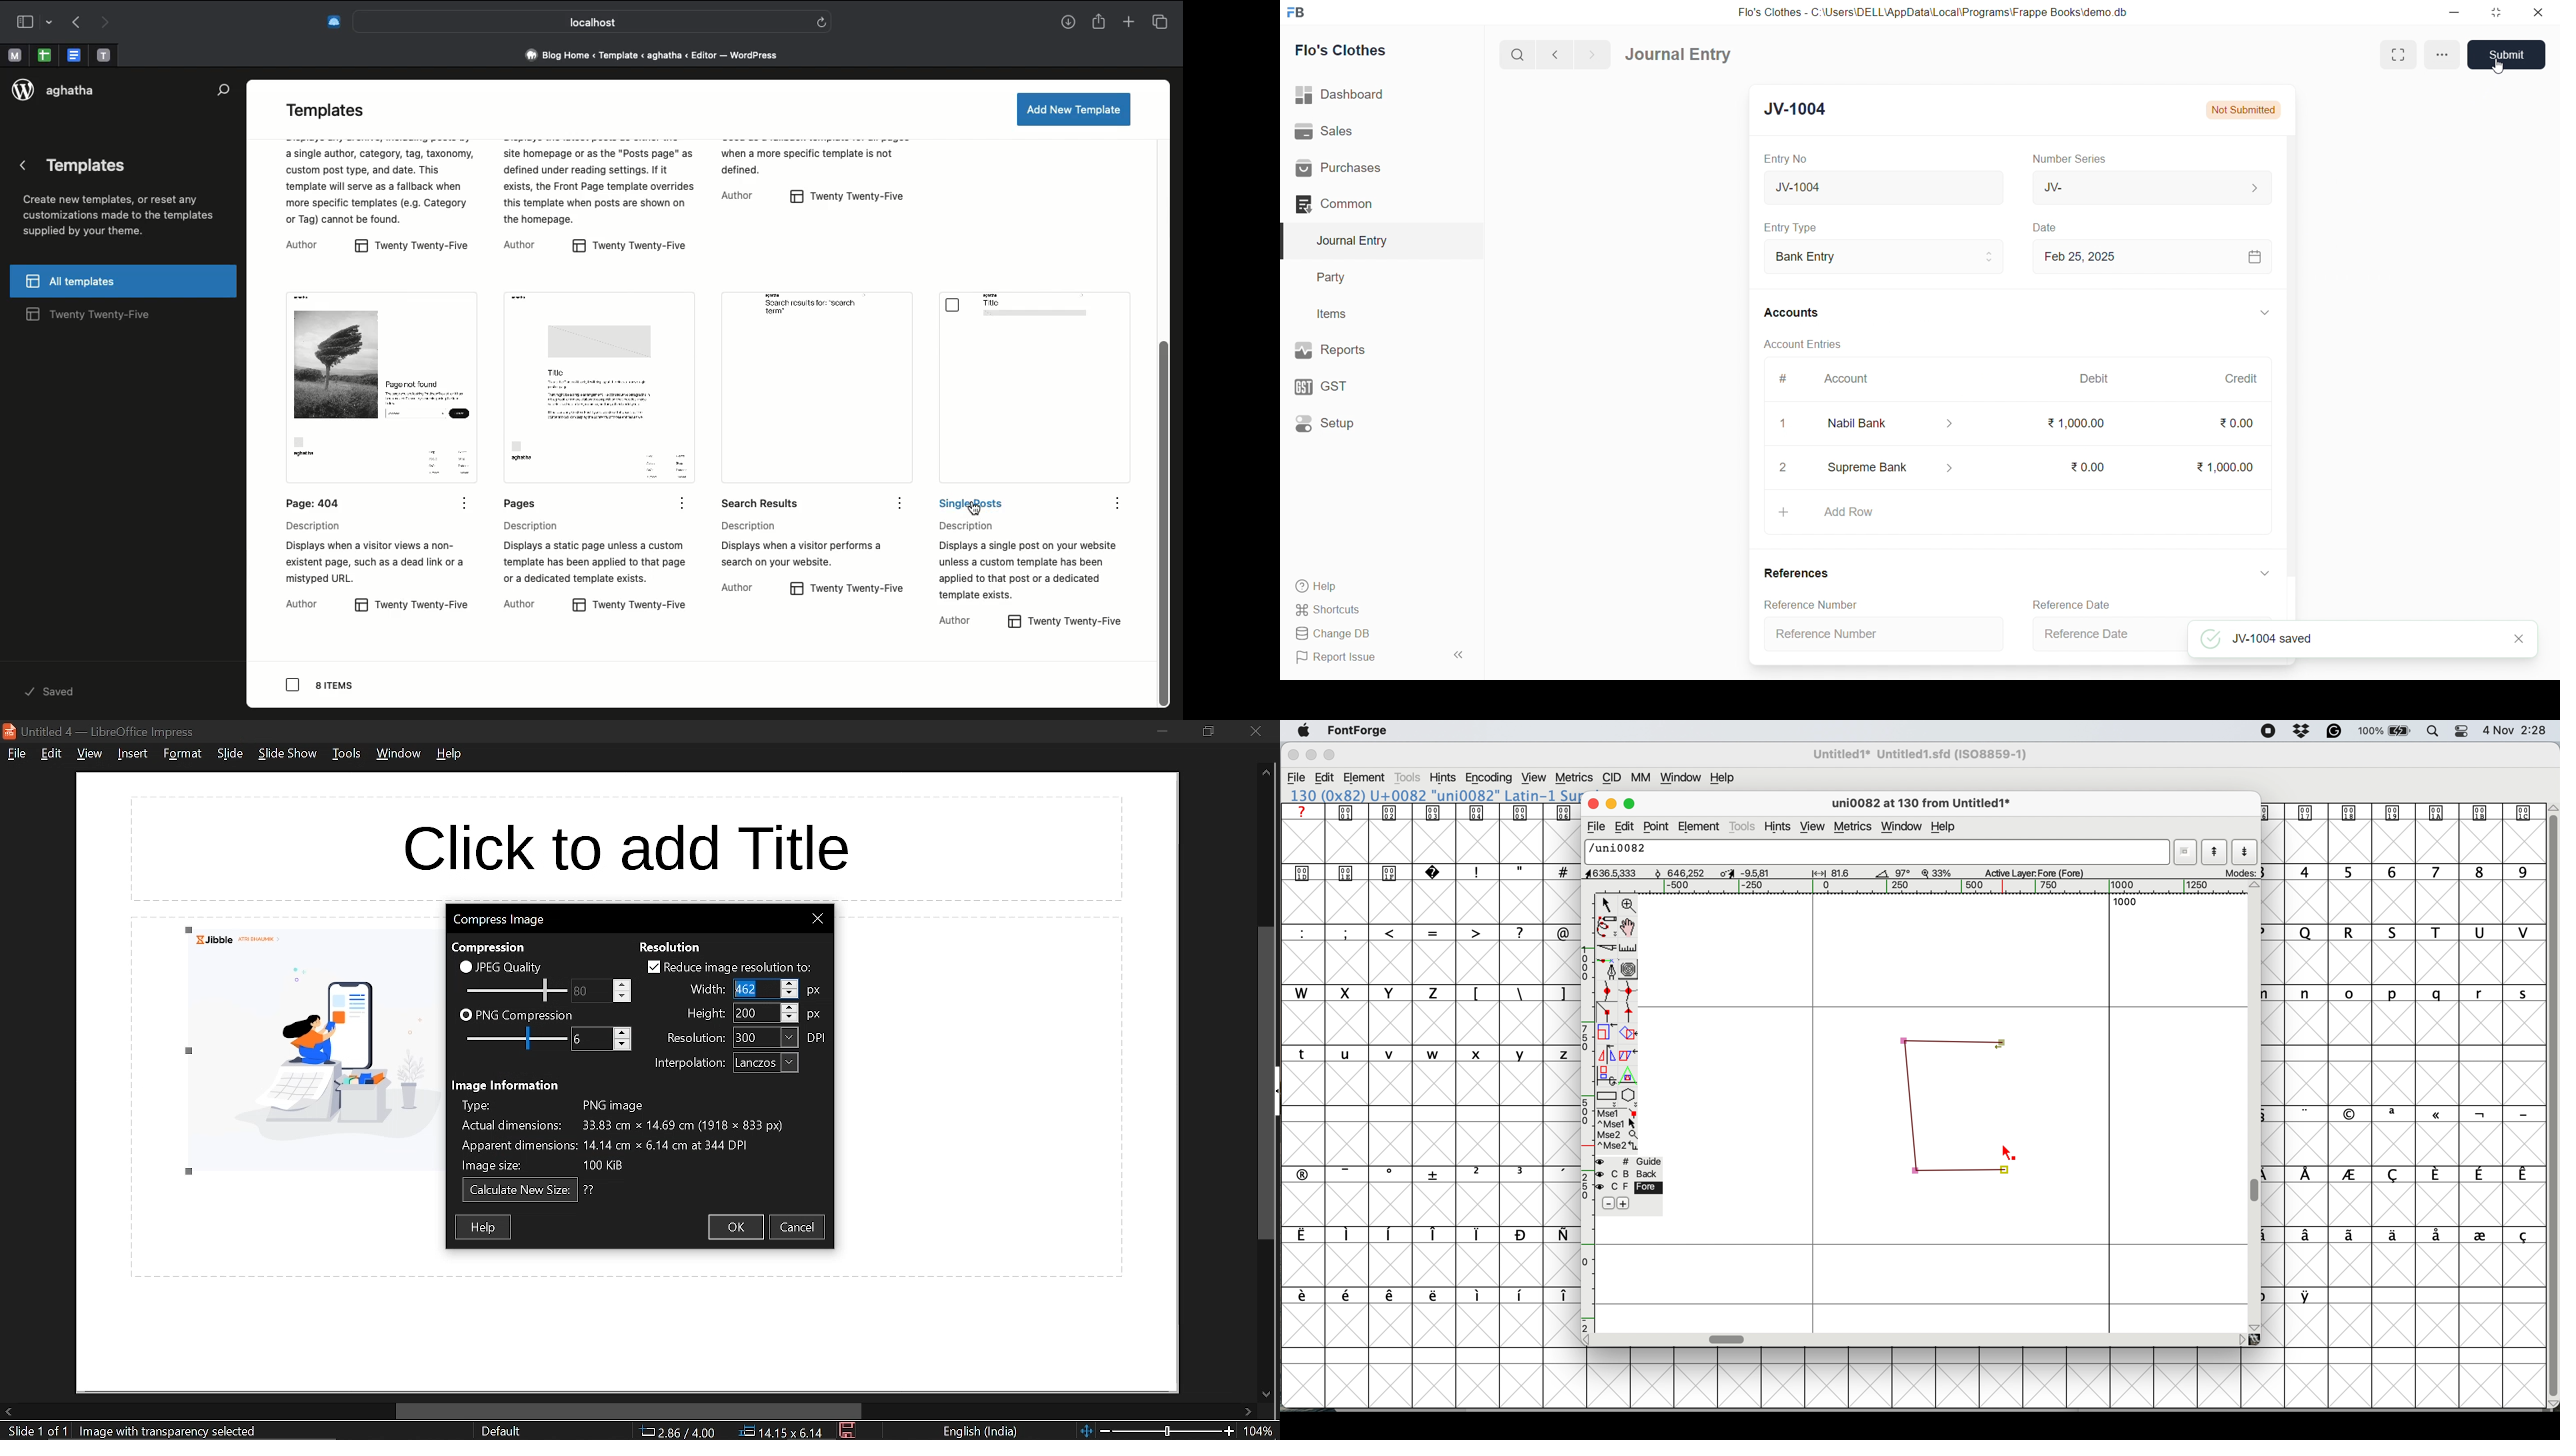 The width and height of the screenshot is (2576, 1456). I want to click on resolution, so click(671, 947).